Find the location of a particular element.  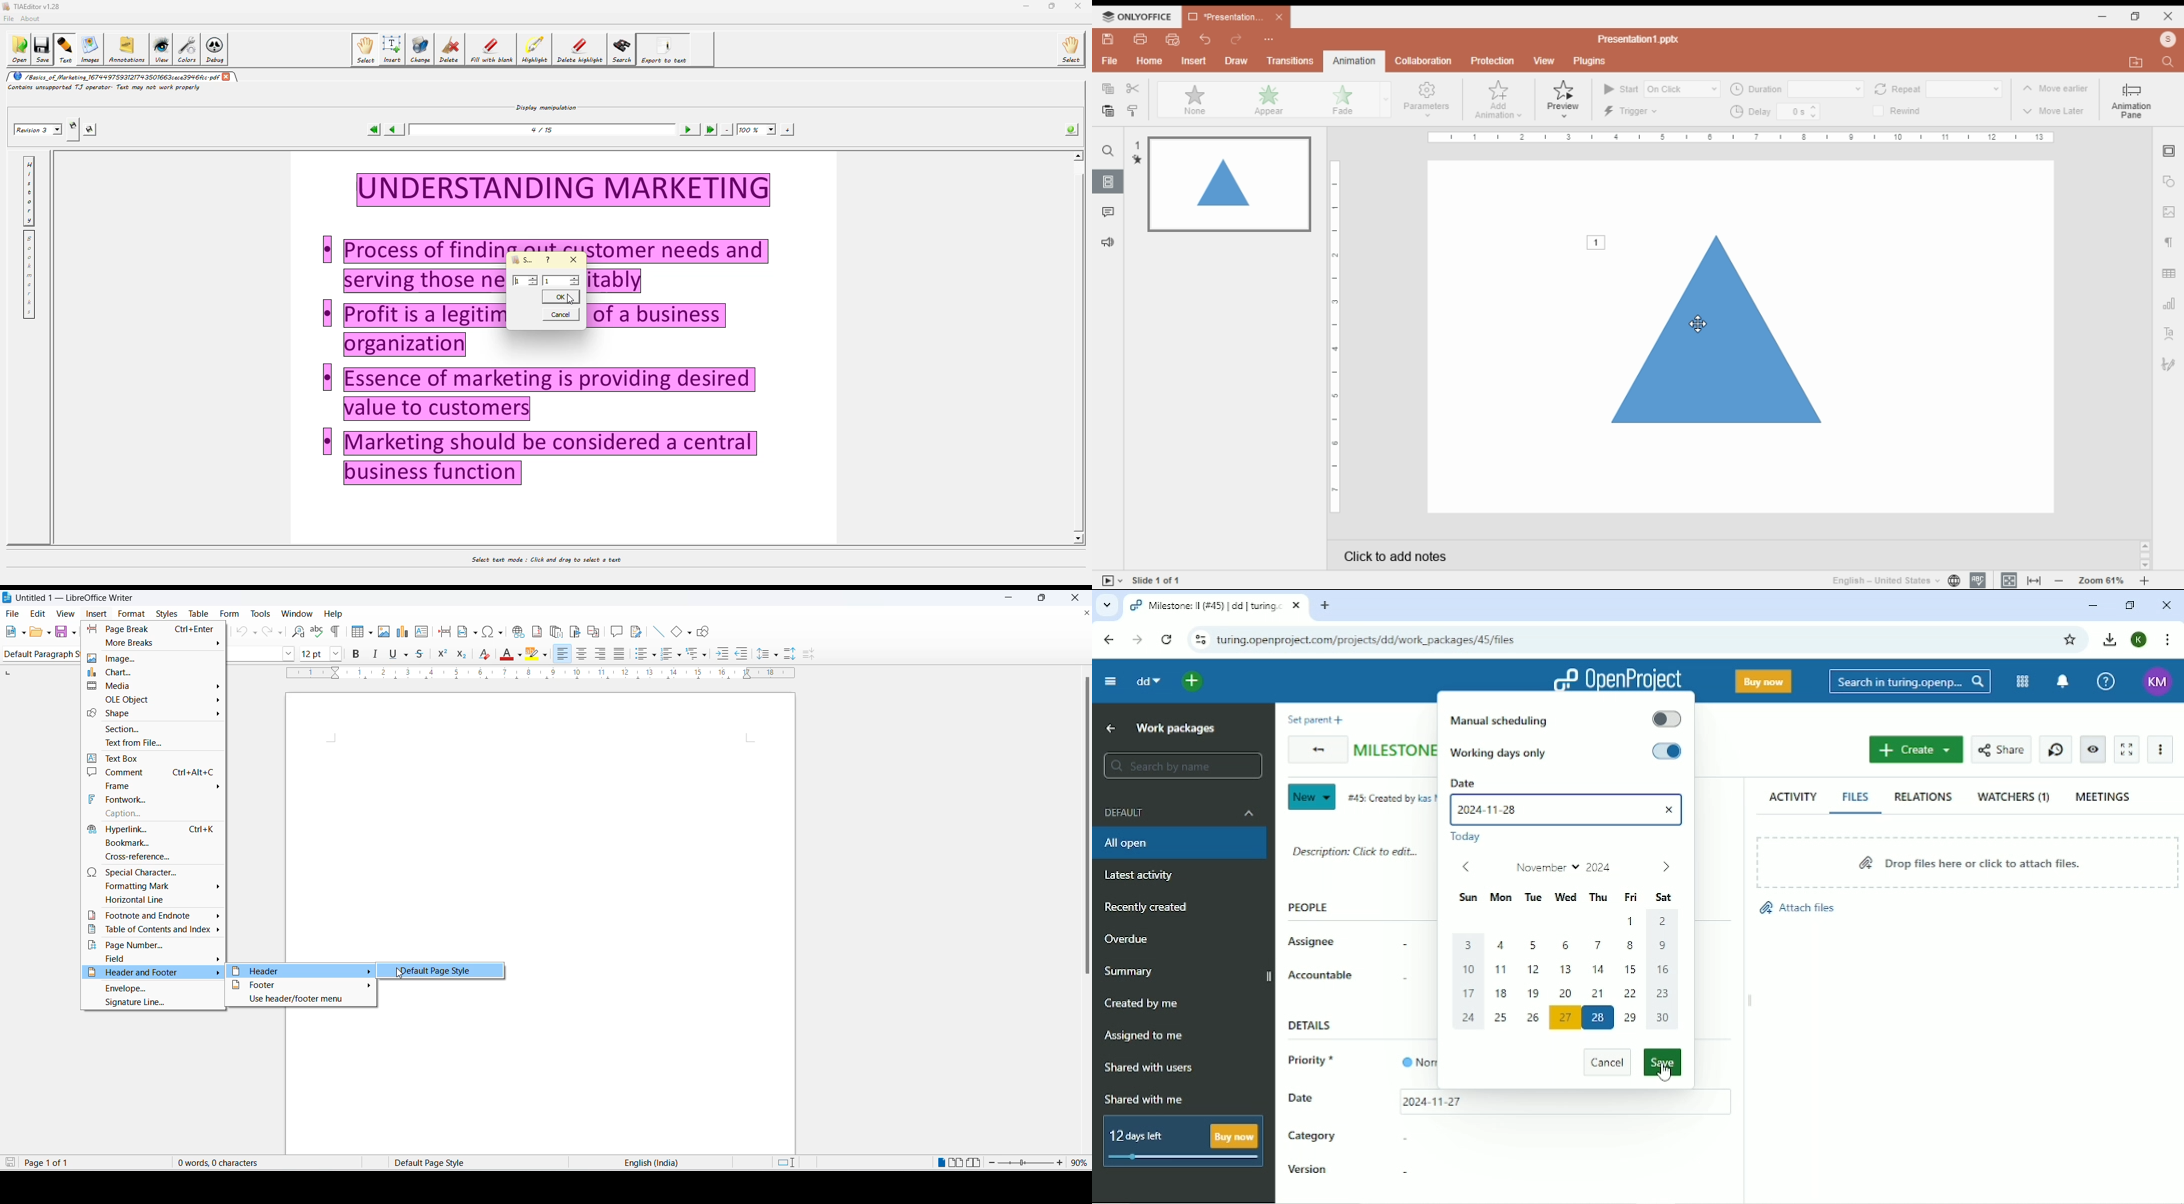

close window is located at coordinates (2167, 17).